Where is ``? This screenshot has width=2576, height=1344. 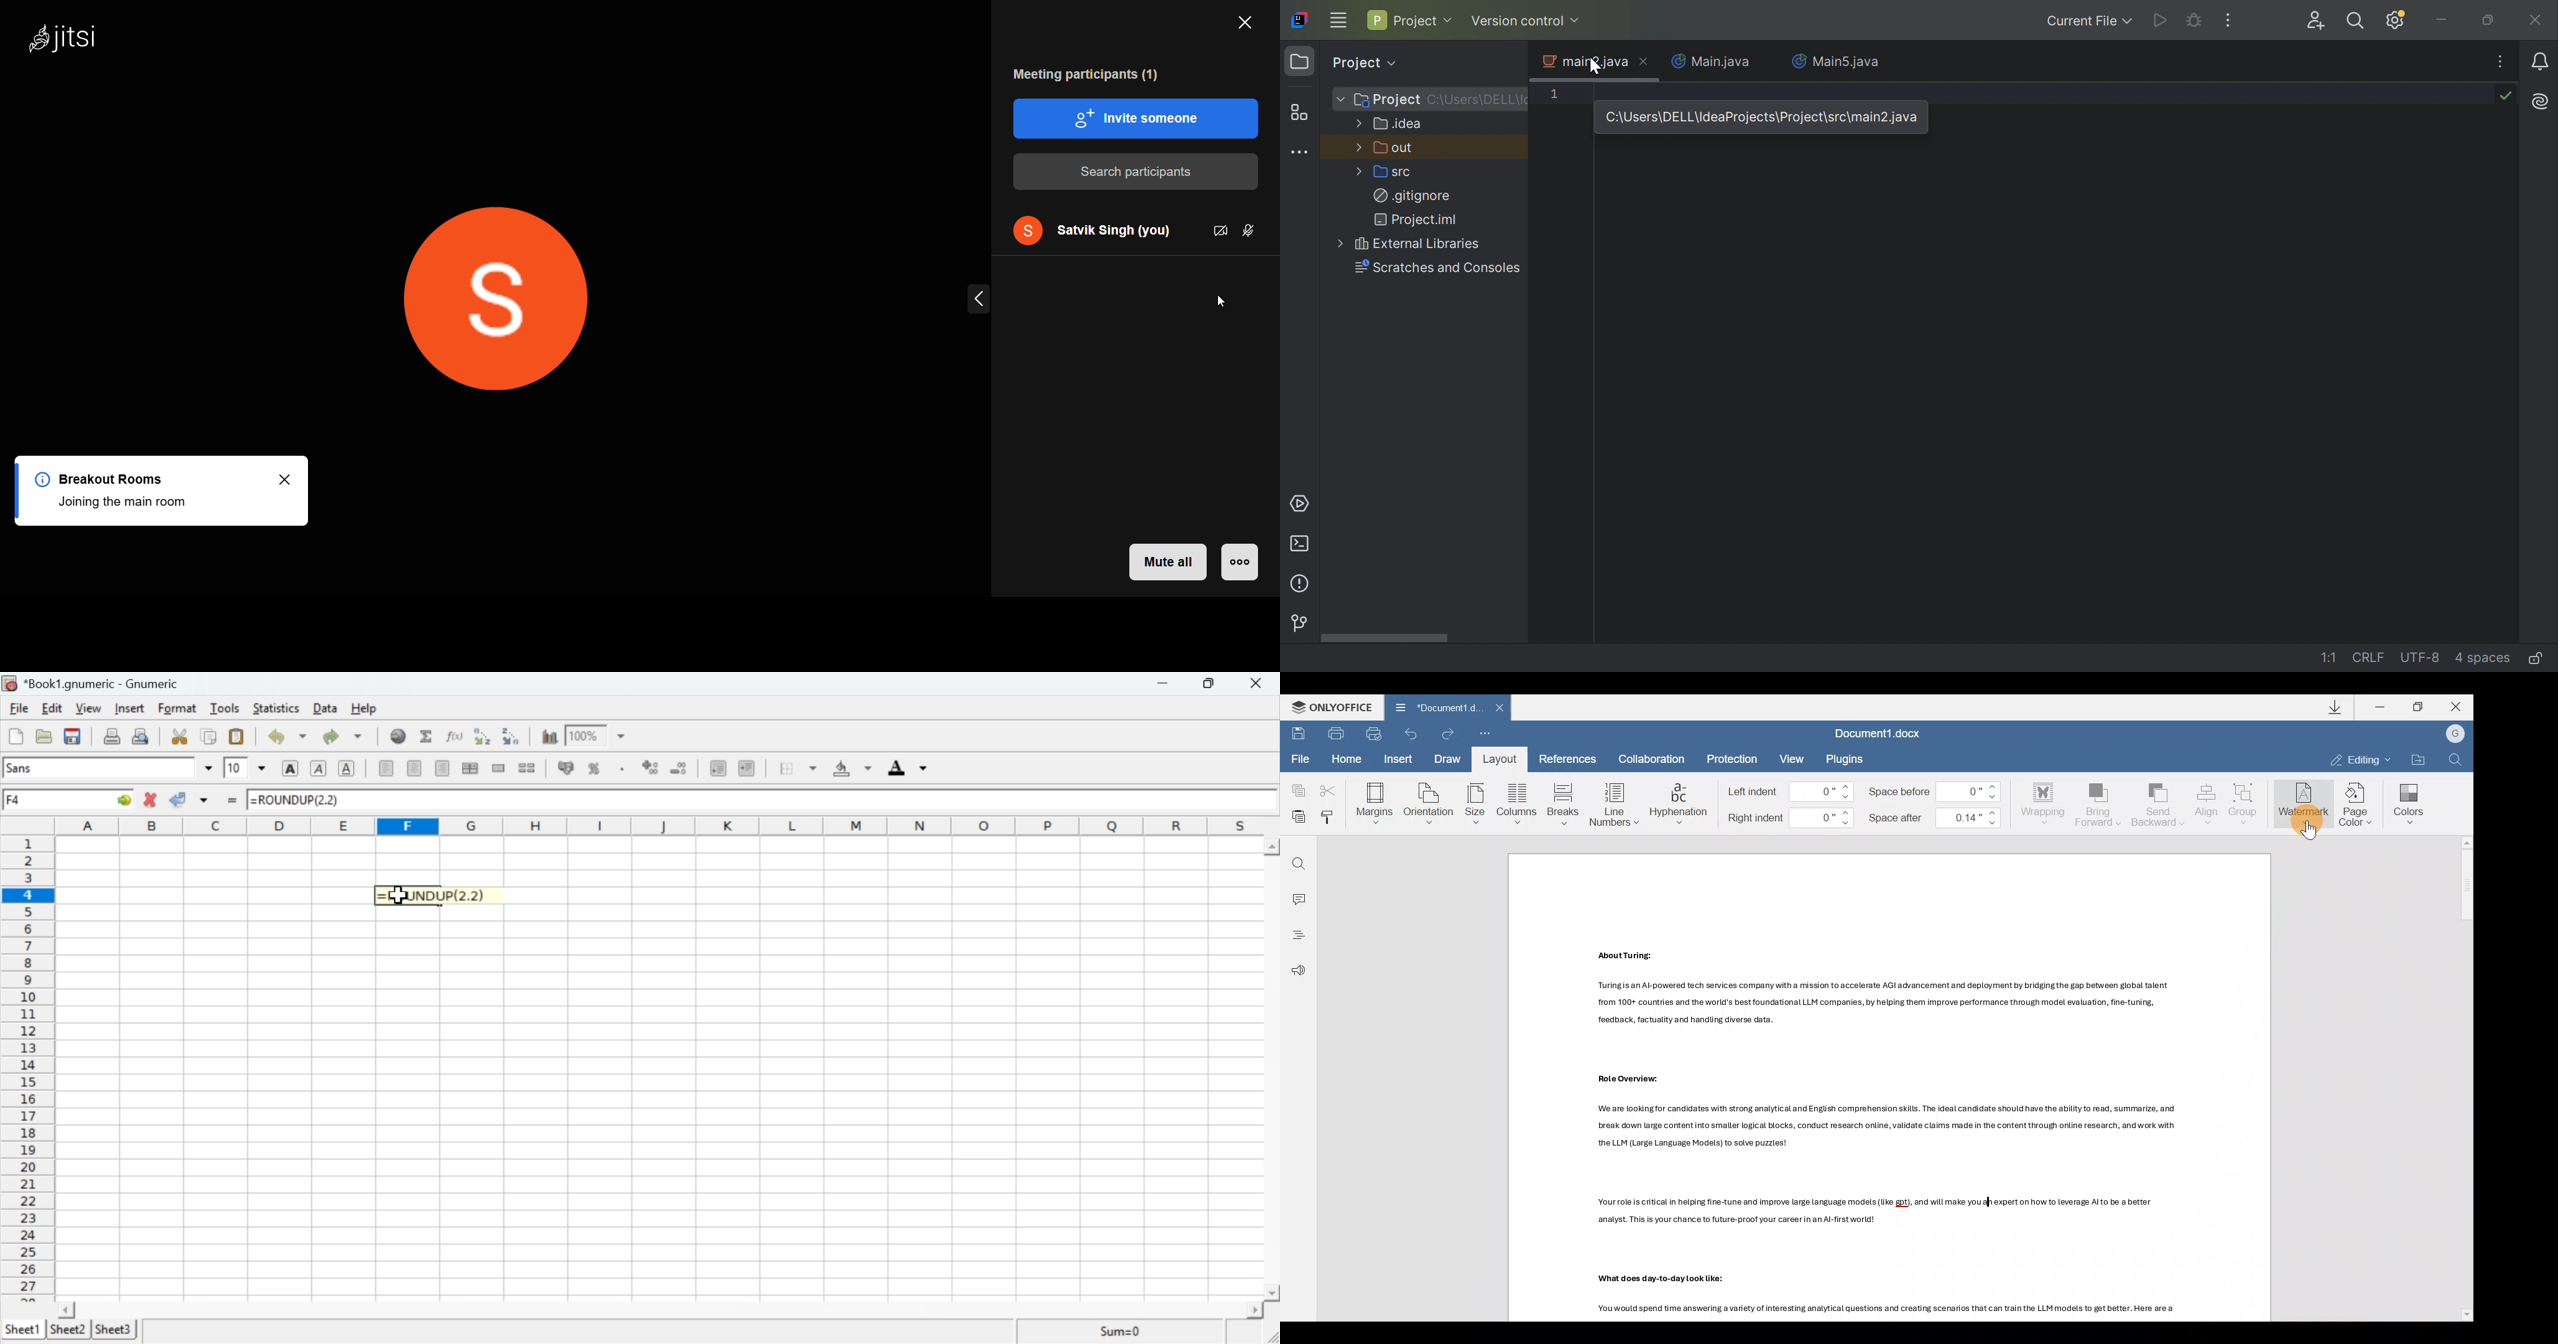  is located at coordinates (1888, 1310).